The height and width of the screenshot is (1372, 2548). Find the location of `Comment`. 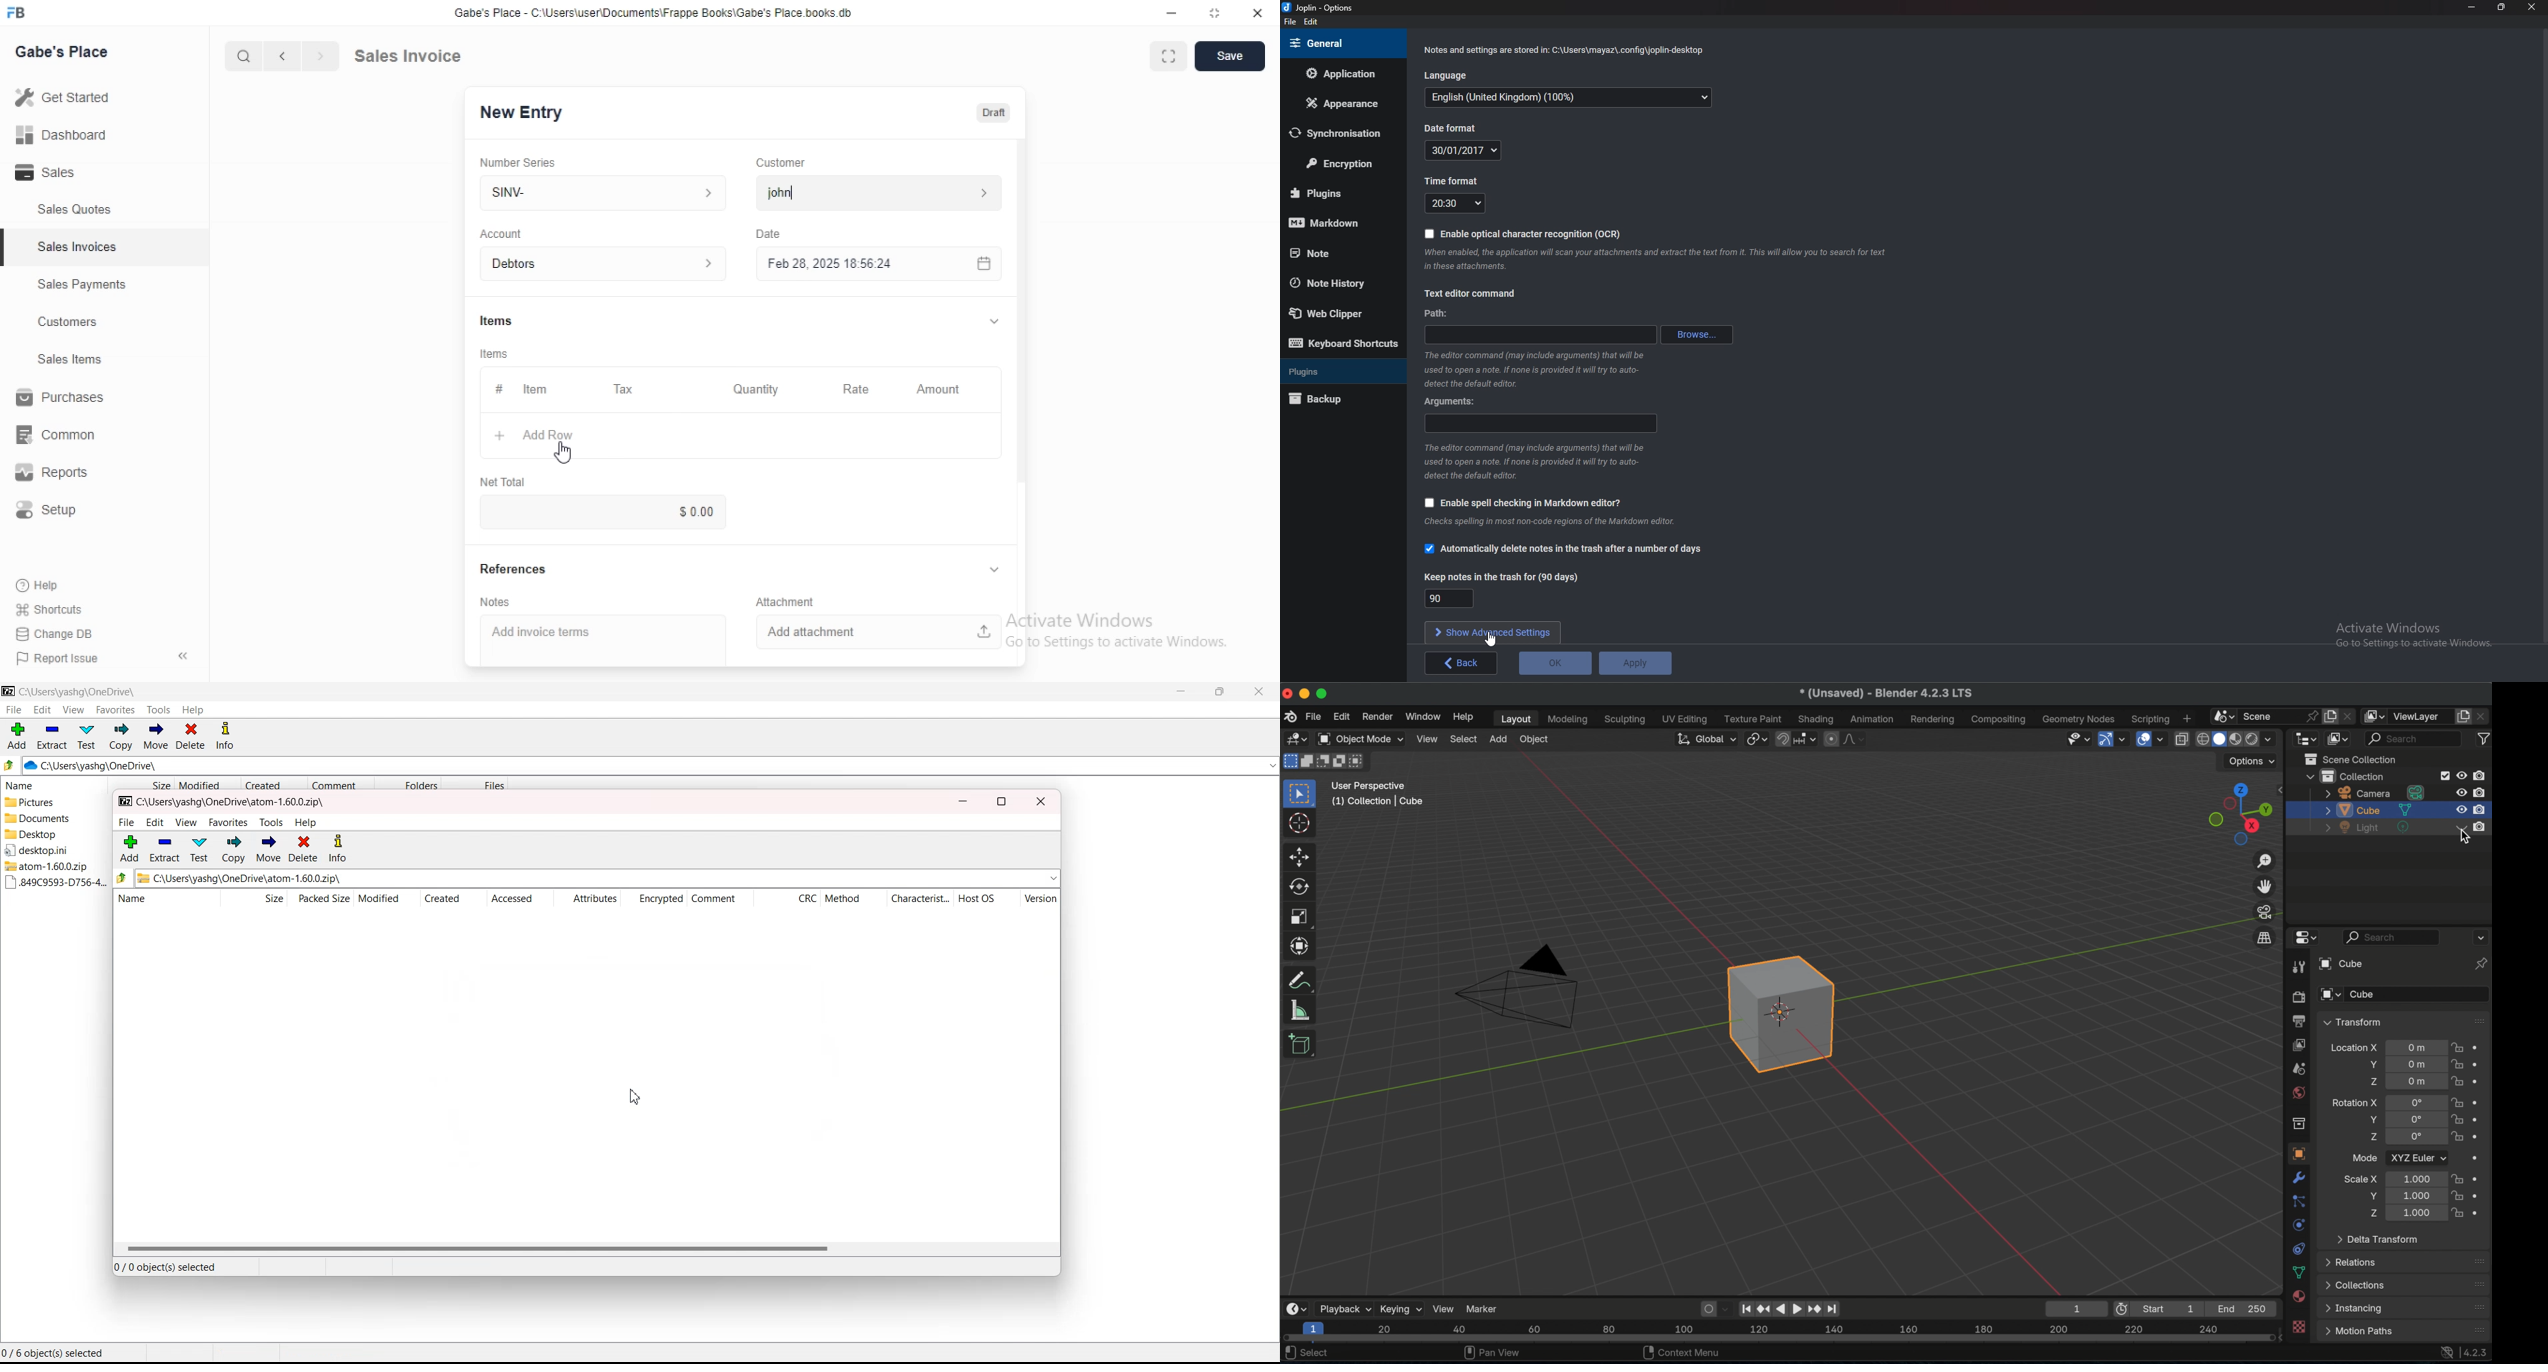

Comment is located at coordinates (719, 899).